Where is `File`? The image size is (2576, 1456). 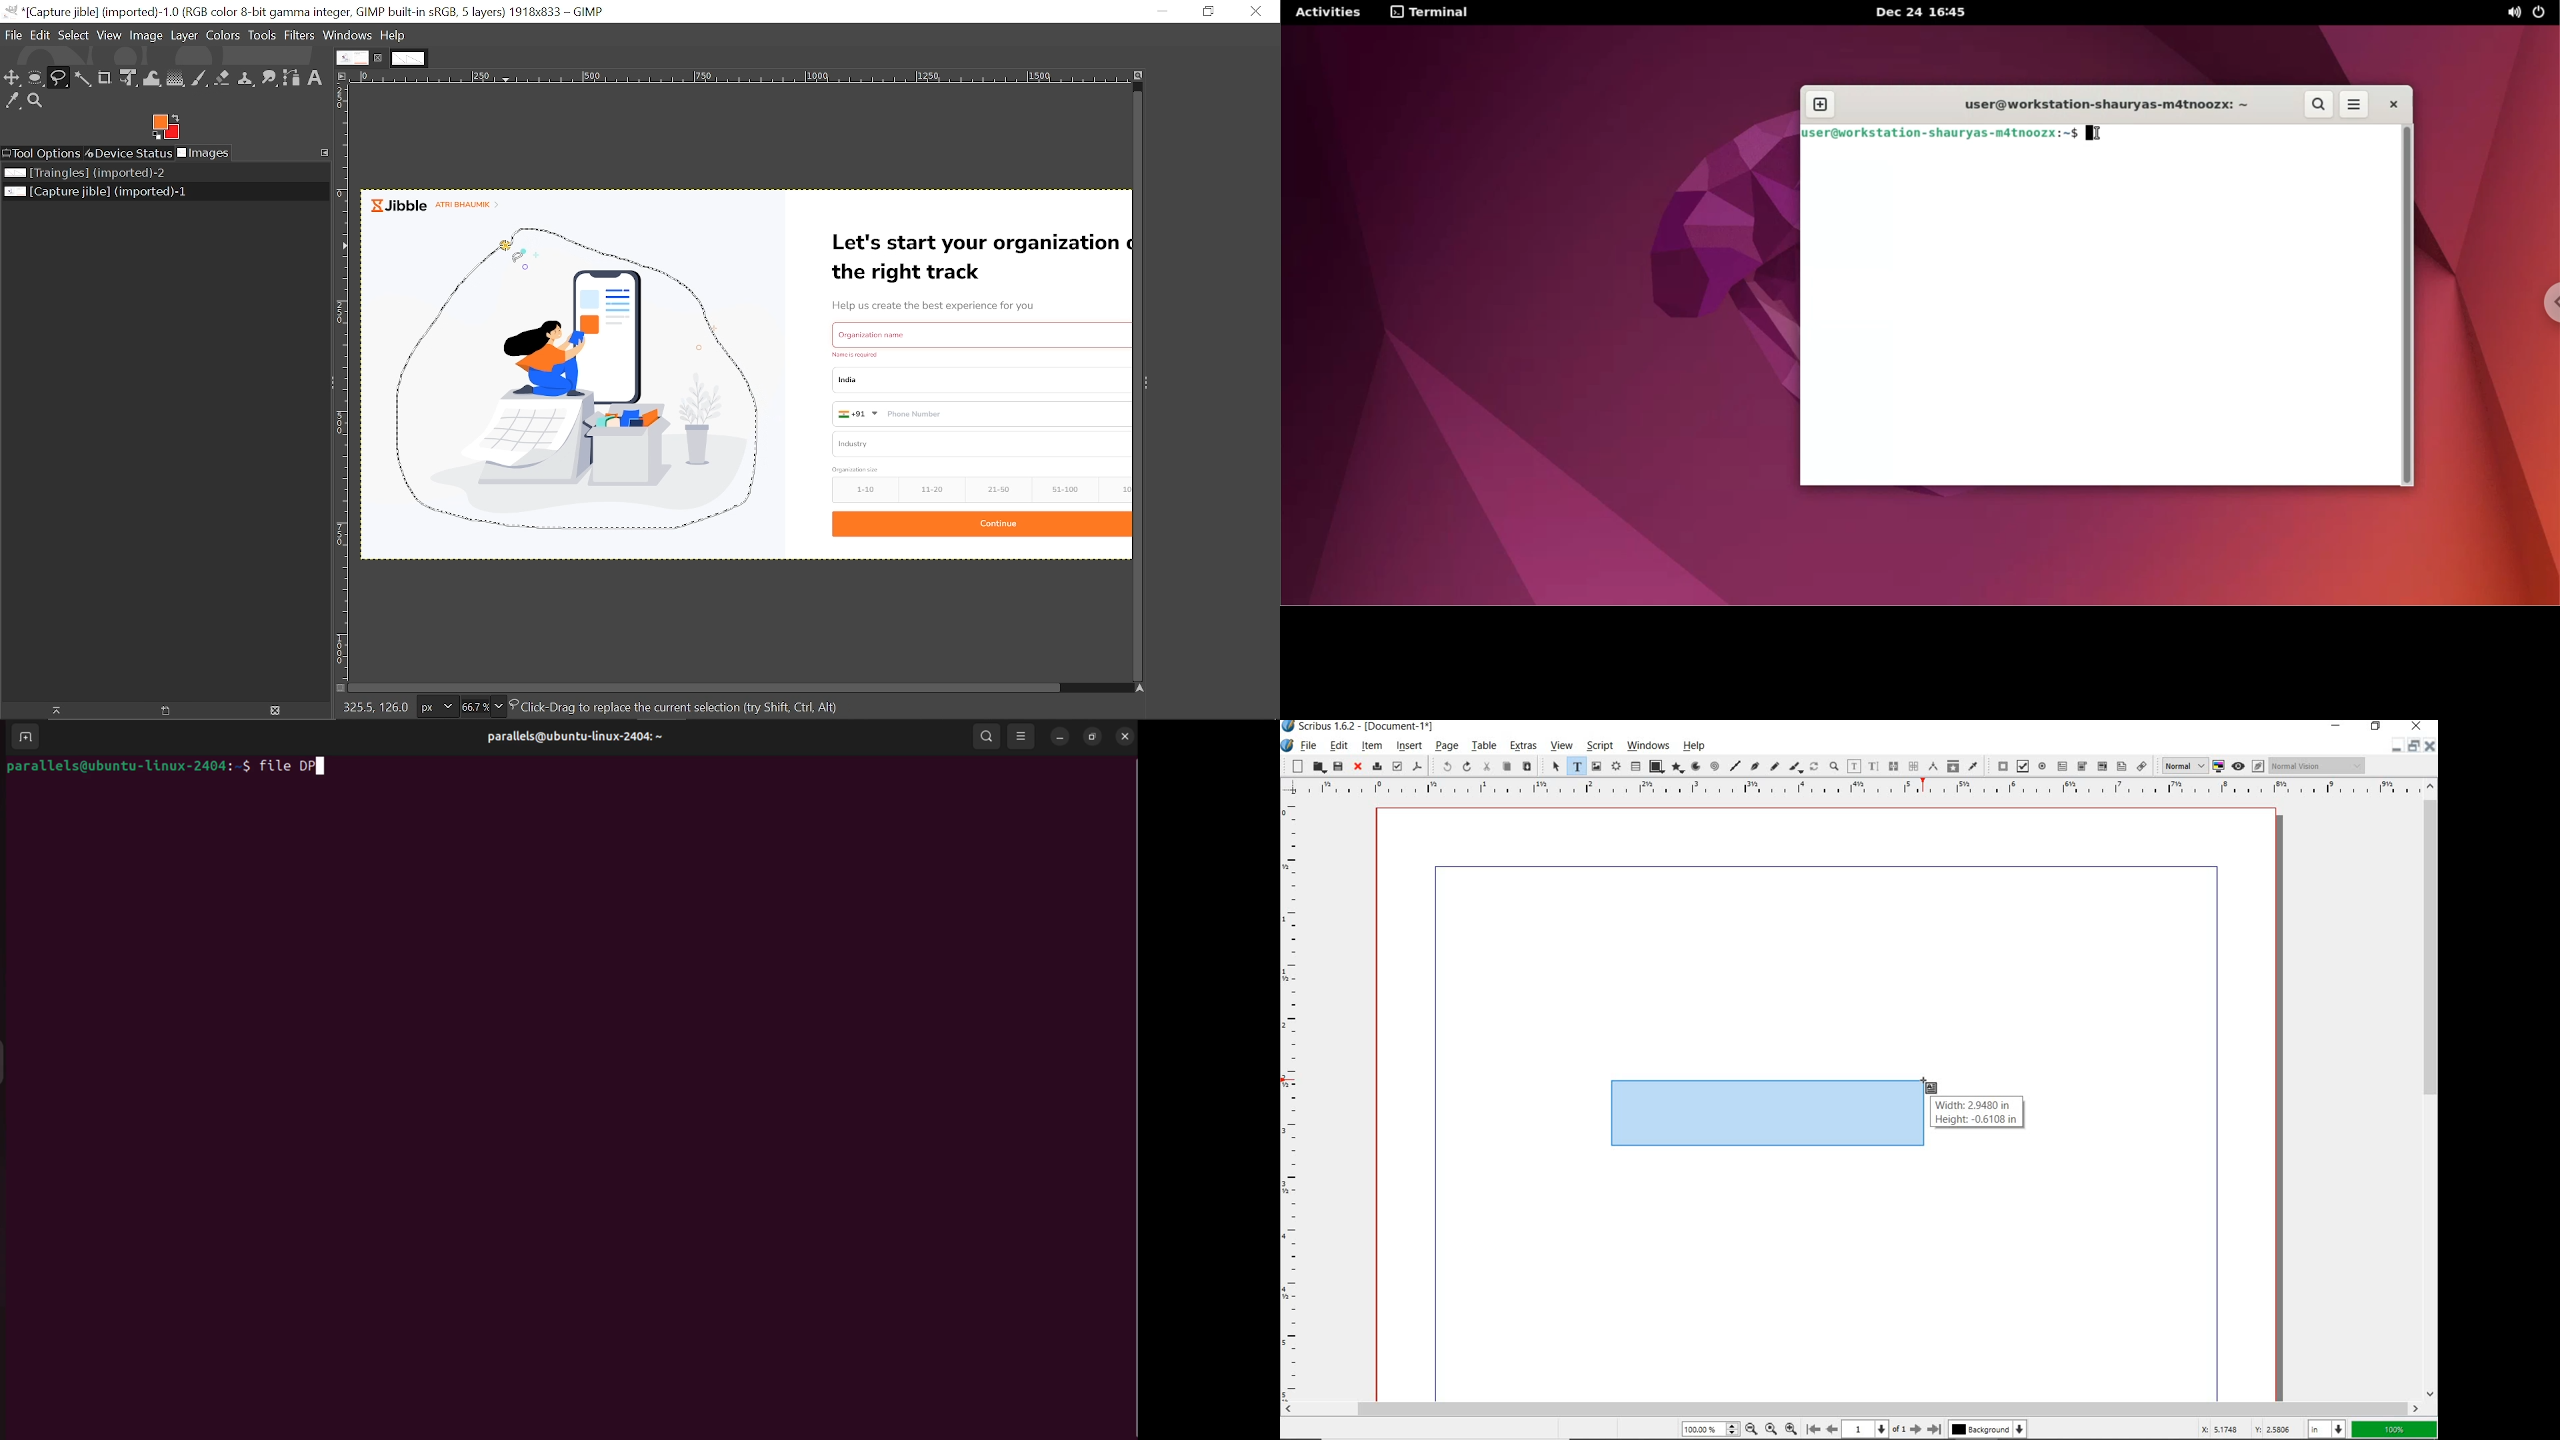
File is located at coordinates (14, 35).